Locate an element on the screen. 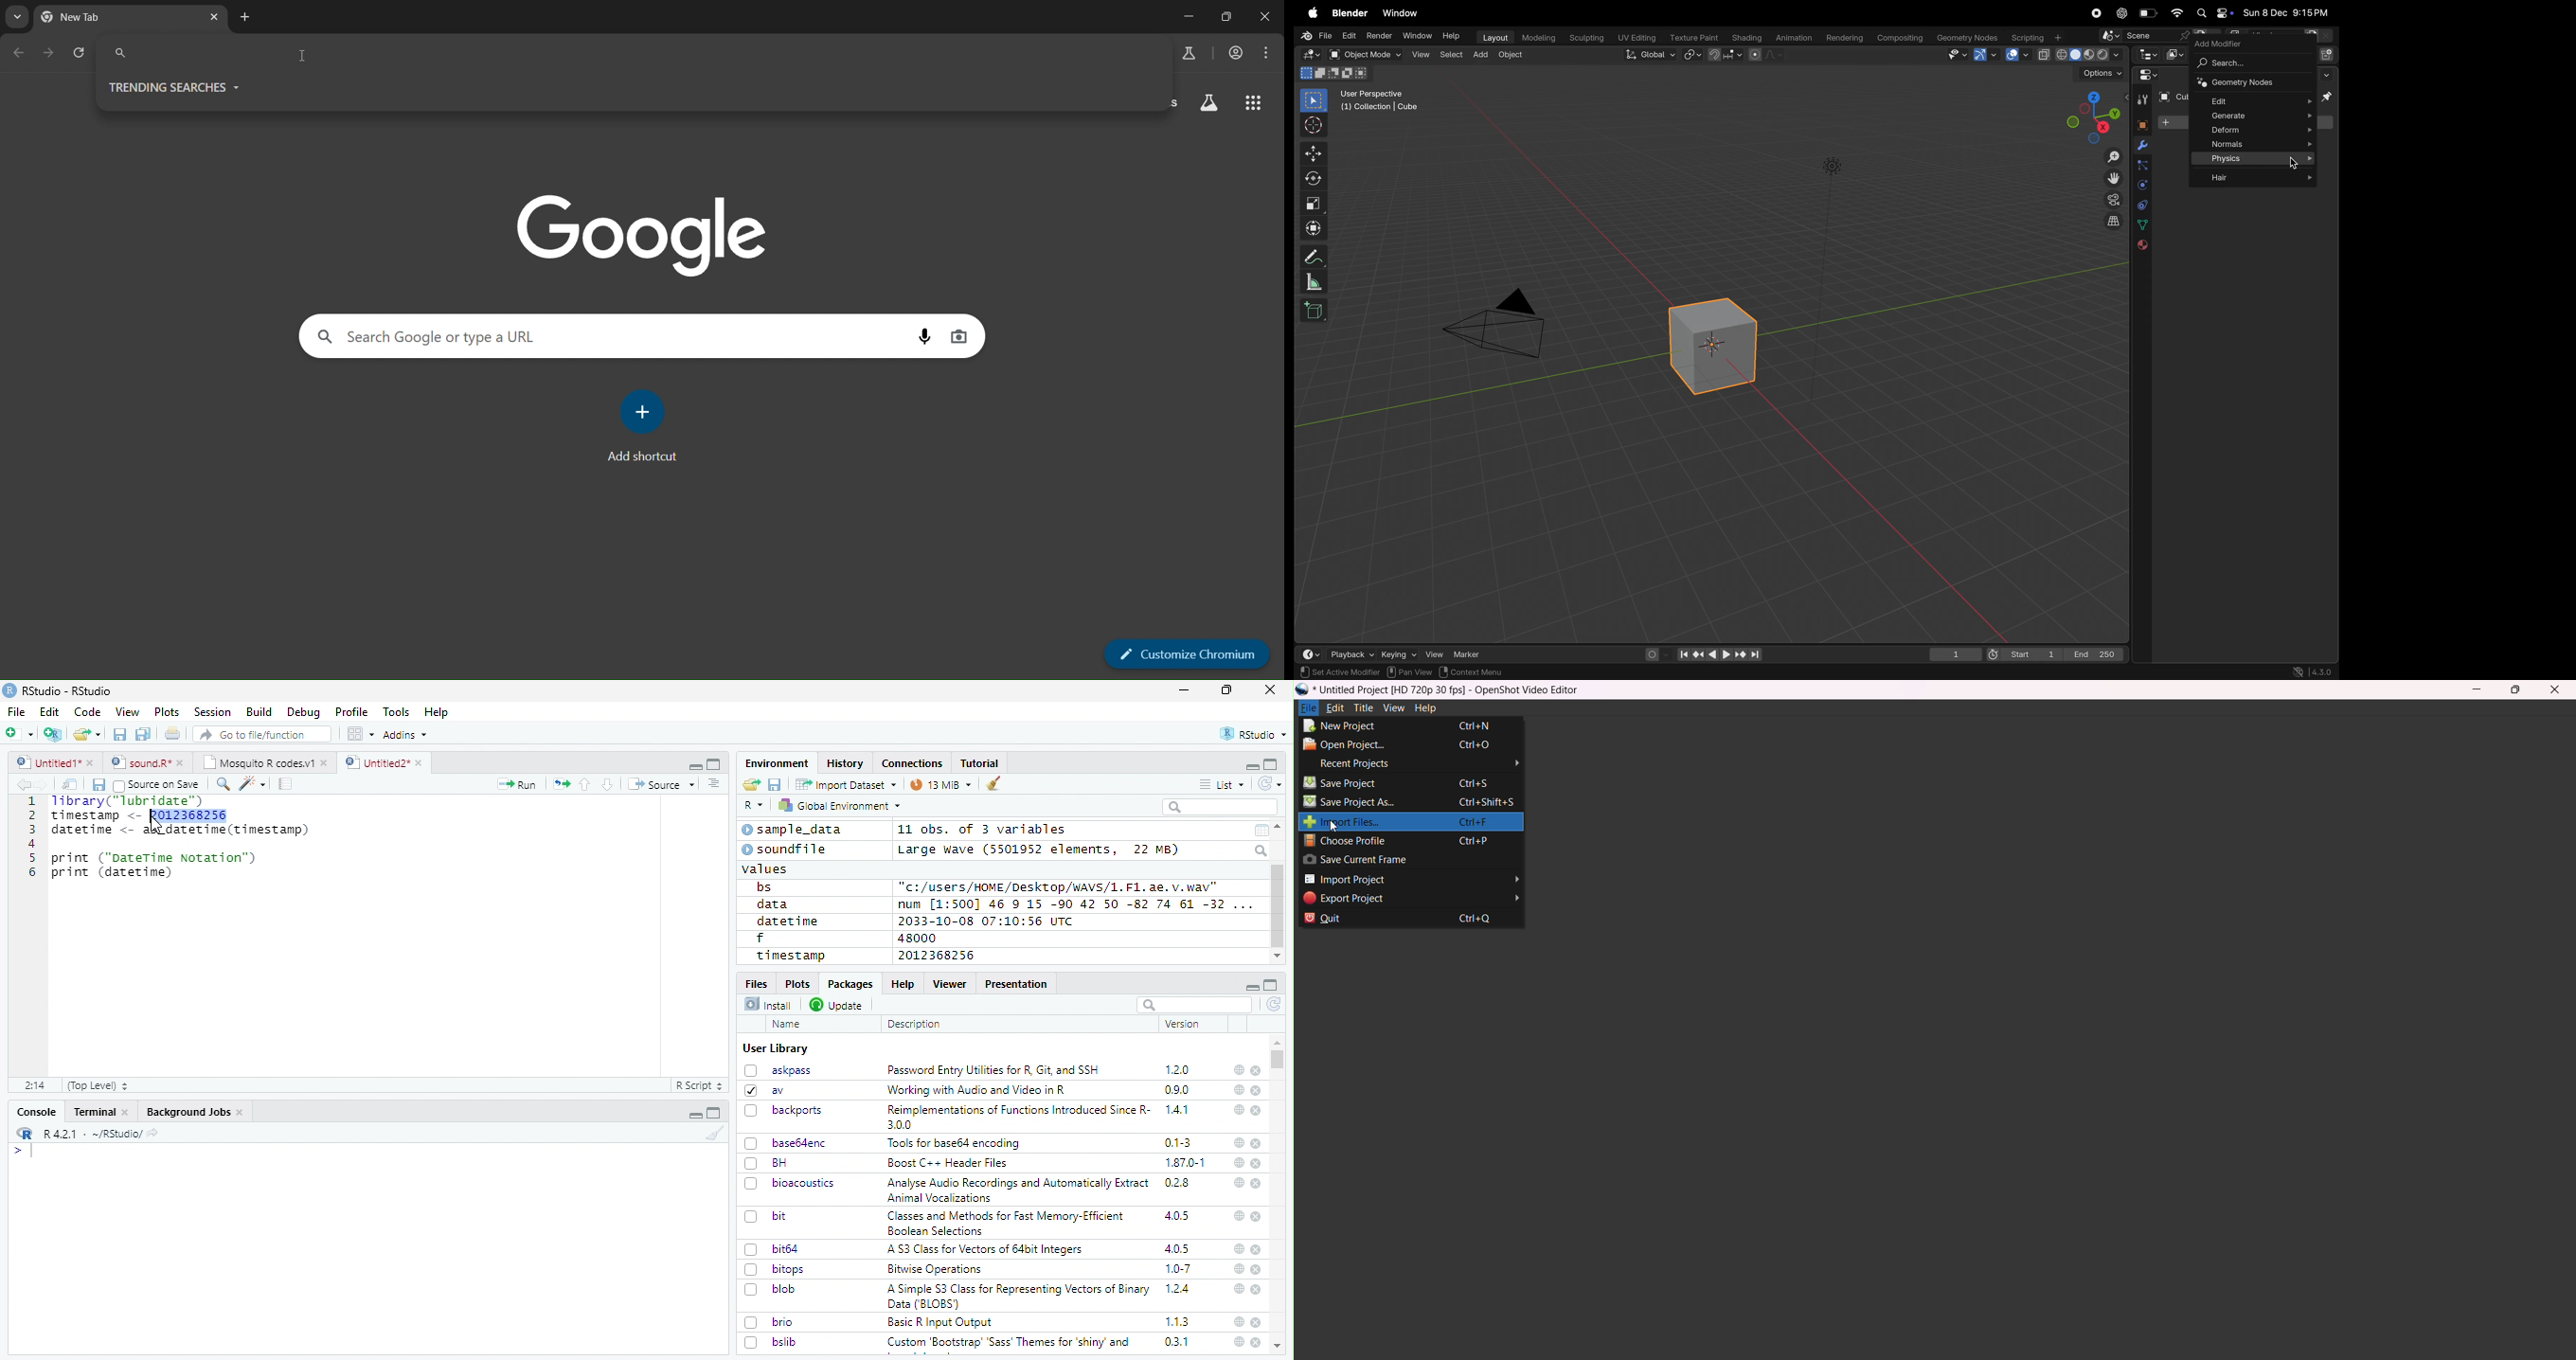 The width and height of the screenshot is (2576, 1372). help is located at coordinates (1238, 1109).